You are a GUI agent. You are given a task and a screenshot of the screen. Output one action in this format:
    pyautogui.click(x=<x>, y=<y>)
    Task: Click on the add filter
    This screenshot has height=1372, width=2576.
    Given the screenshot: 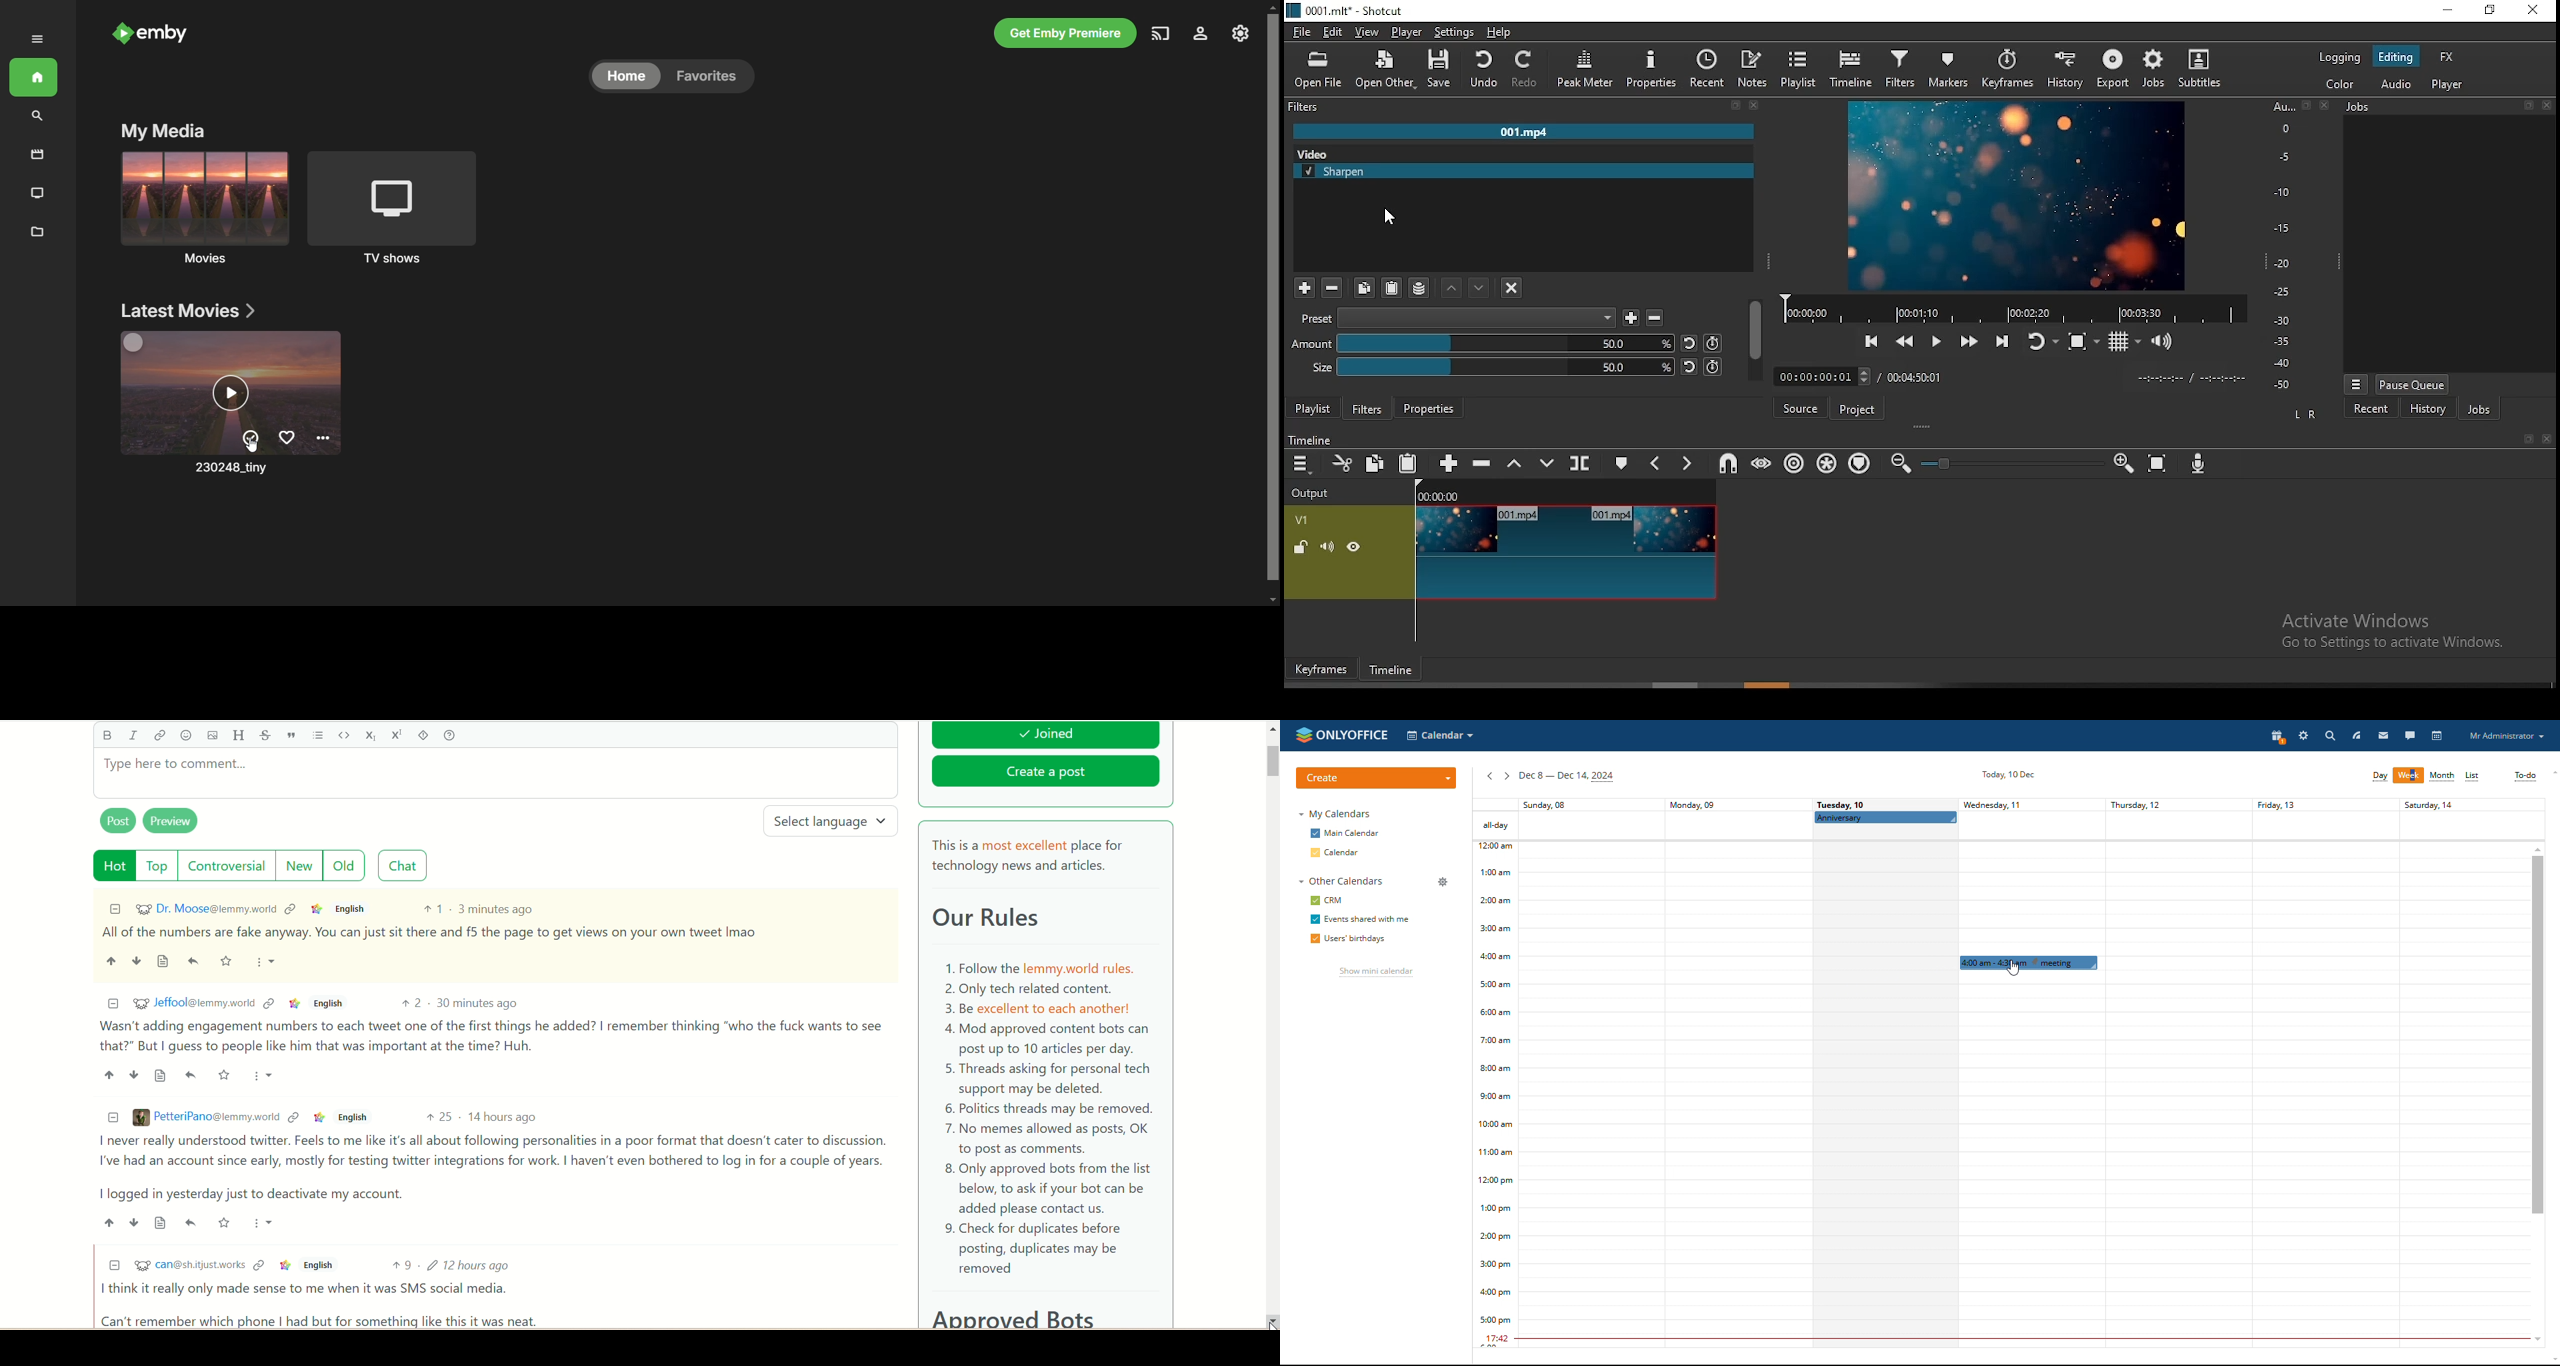 What is the action you would take?
    pyautogui.click(x=1303, y=288)
    